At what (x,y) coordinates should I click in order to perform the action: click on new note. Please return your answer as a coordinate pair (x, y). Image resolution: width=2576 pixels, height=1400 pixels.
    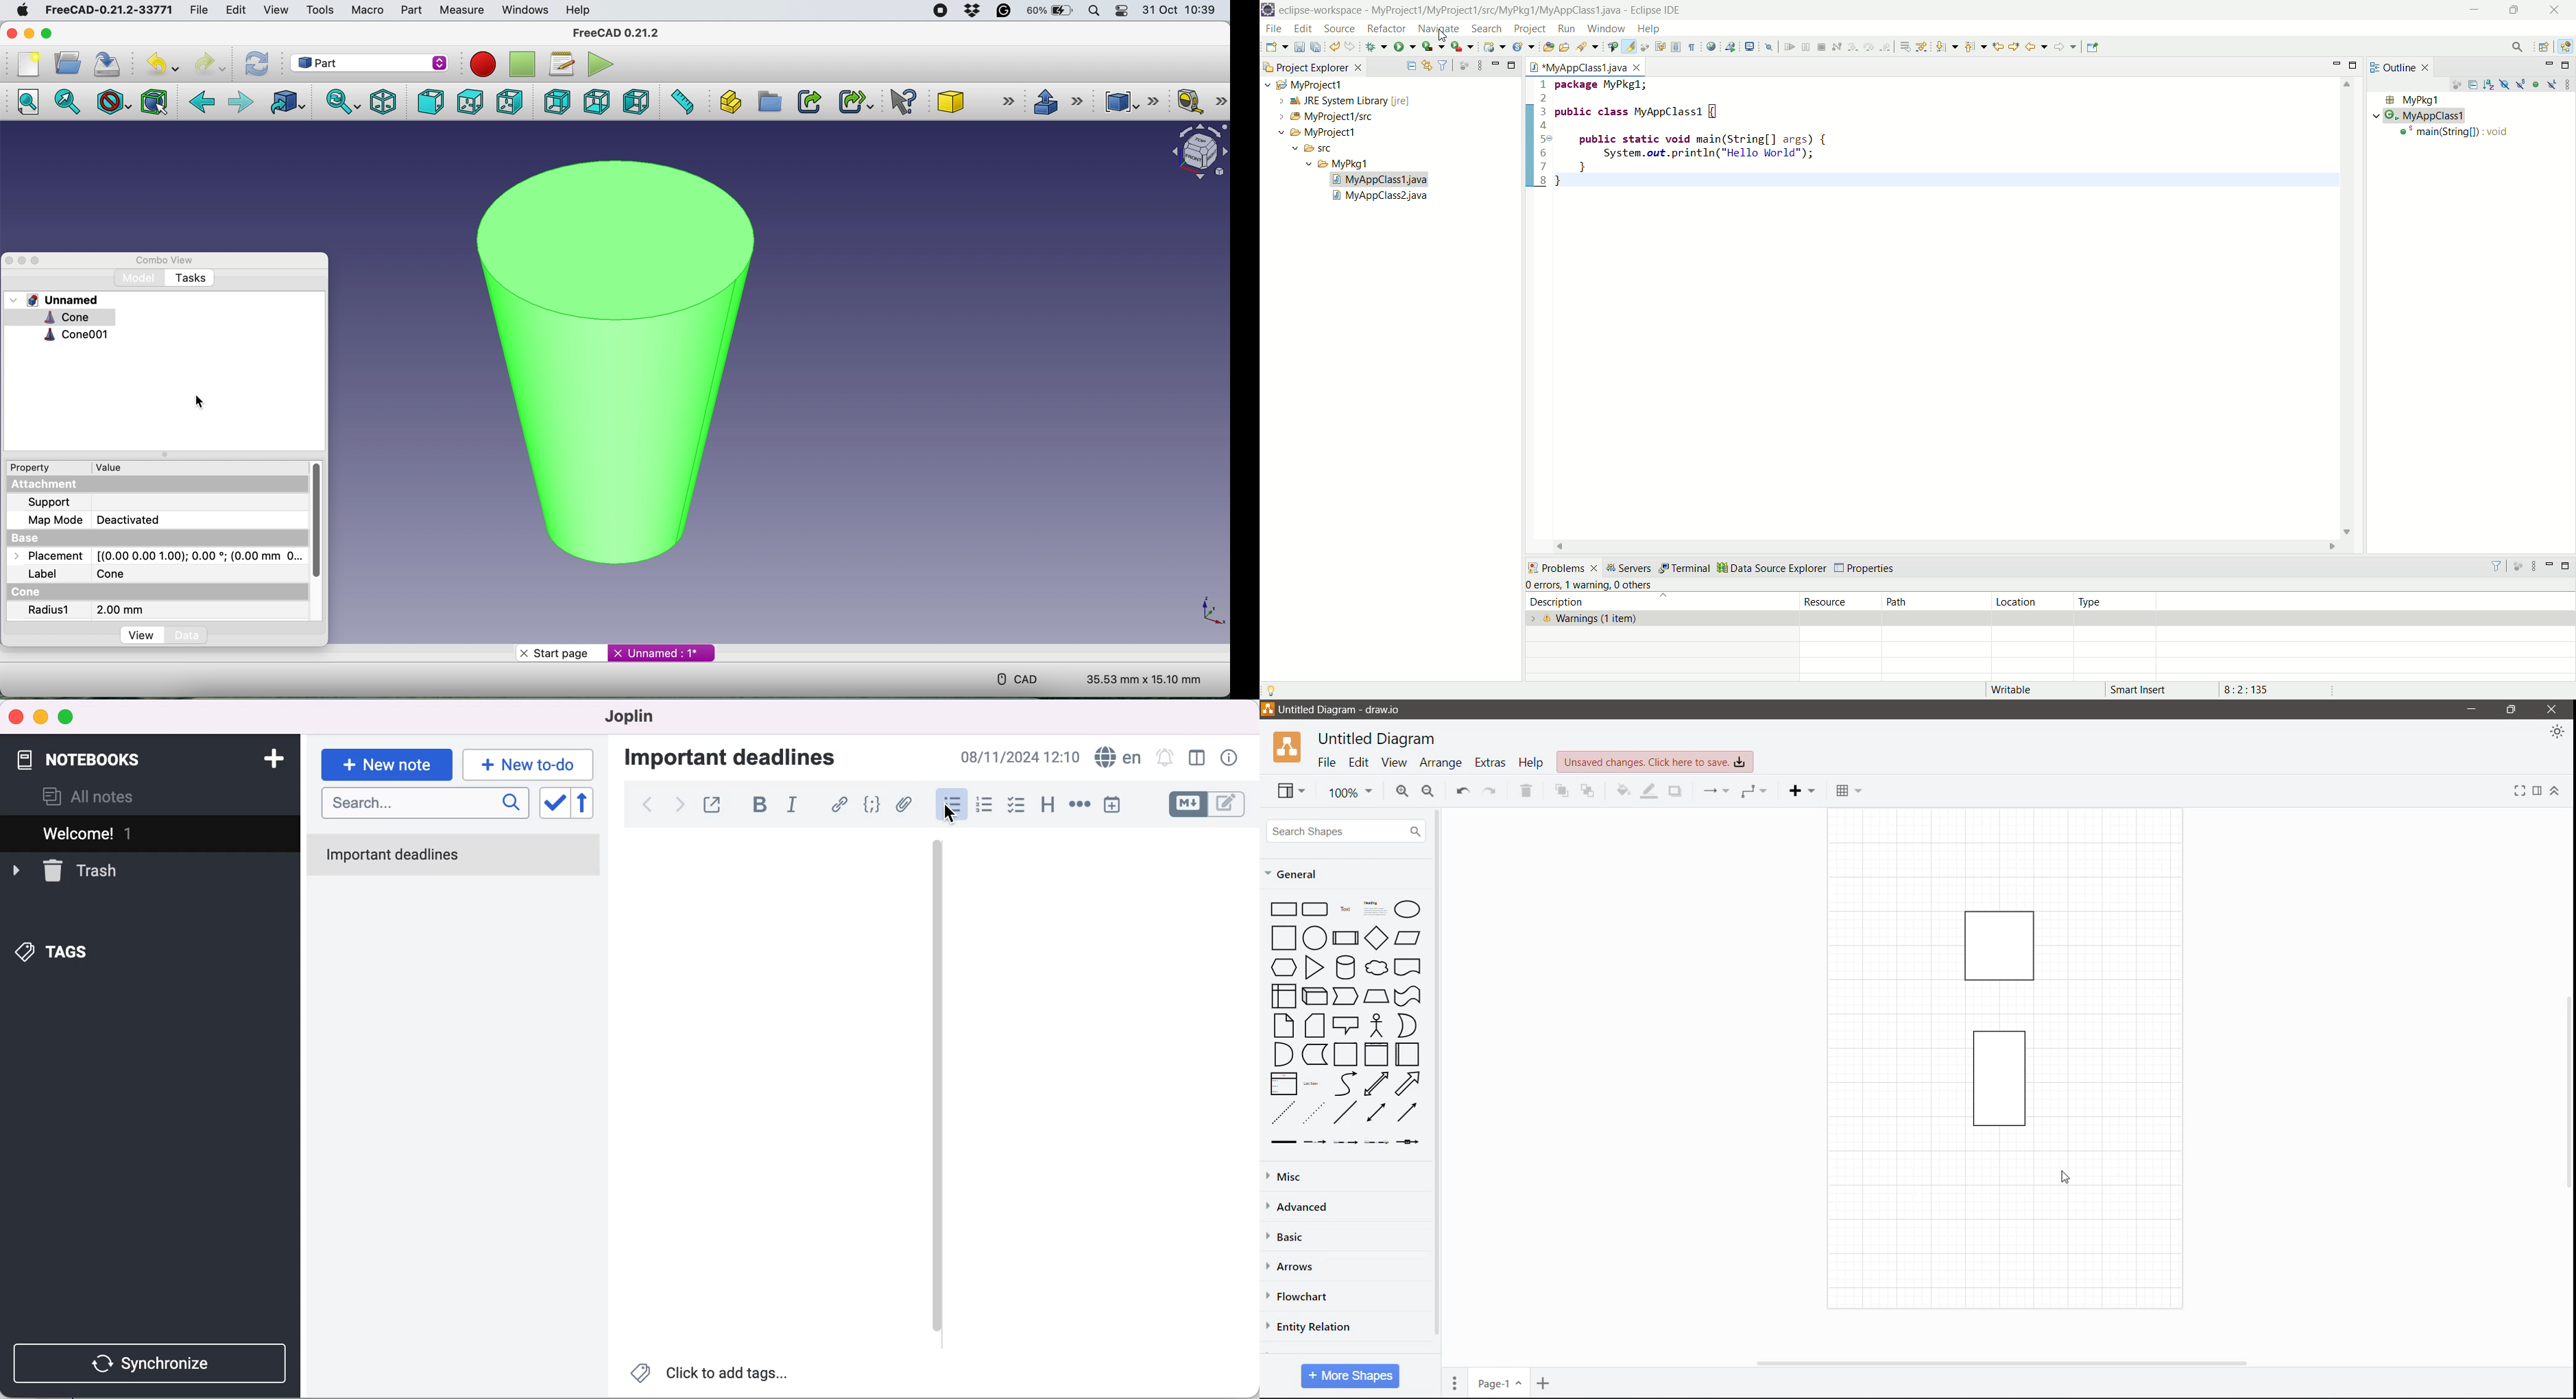
    Looking at the image, I should click on (387, 761).